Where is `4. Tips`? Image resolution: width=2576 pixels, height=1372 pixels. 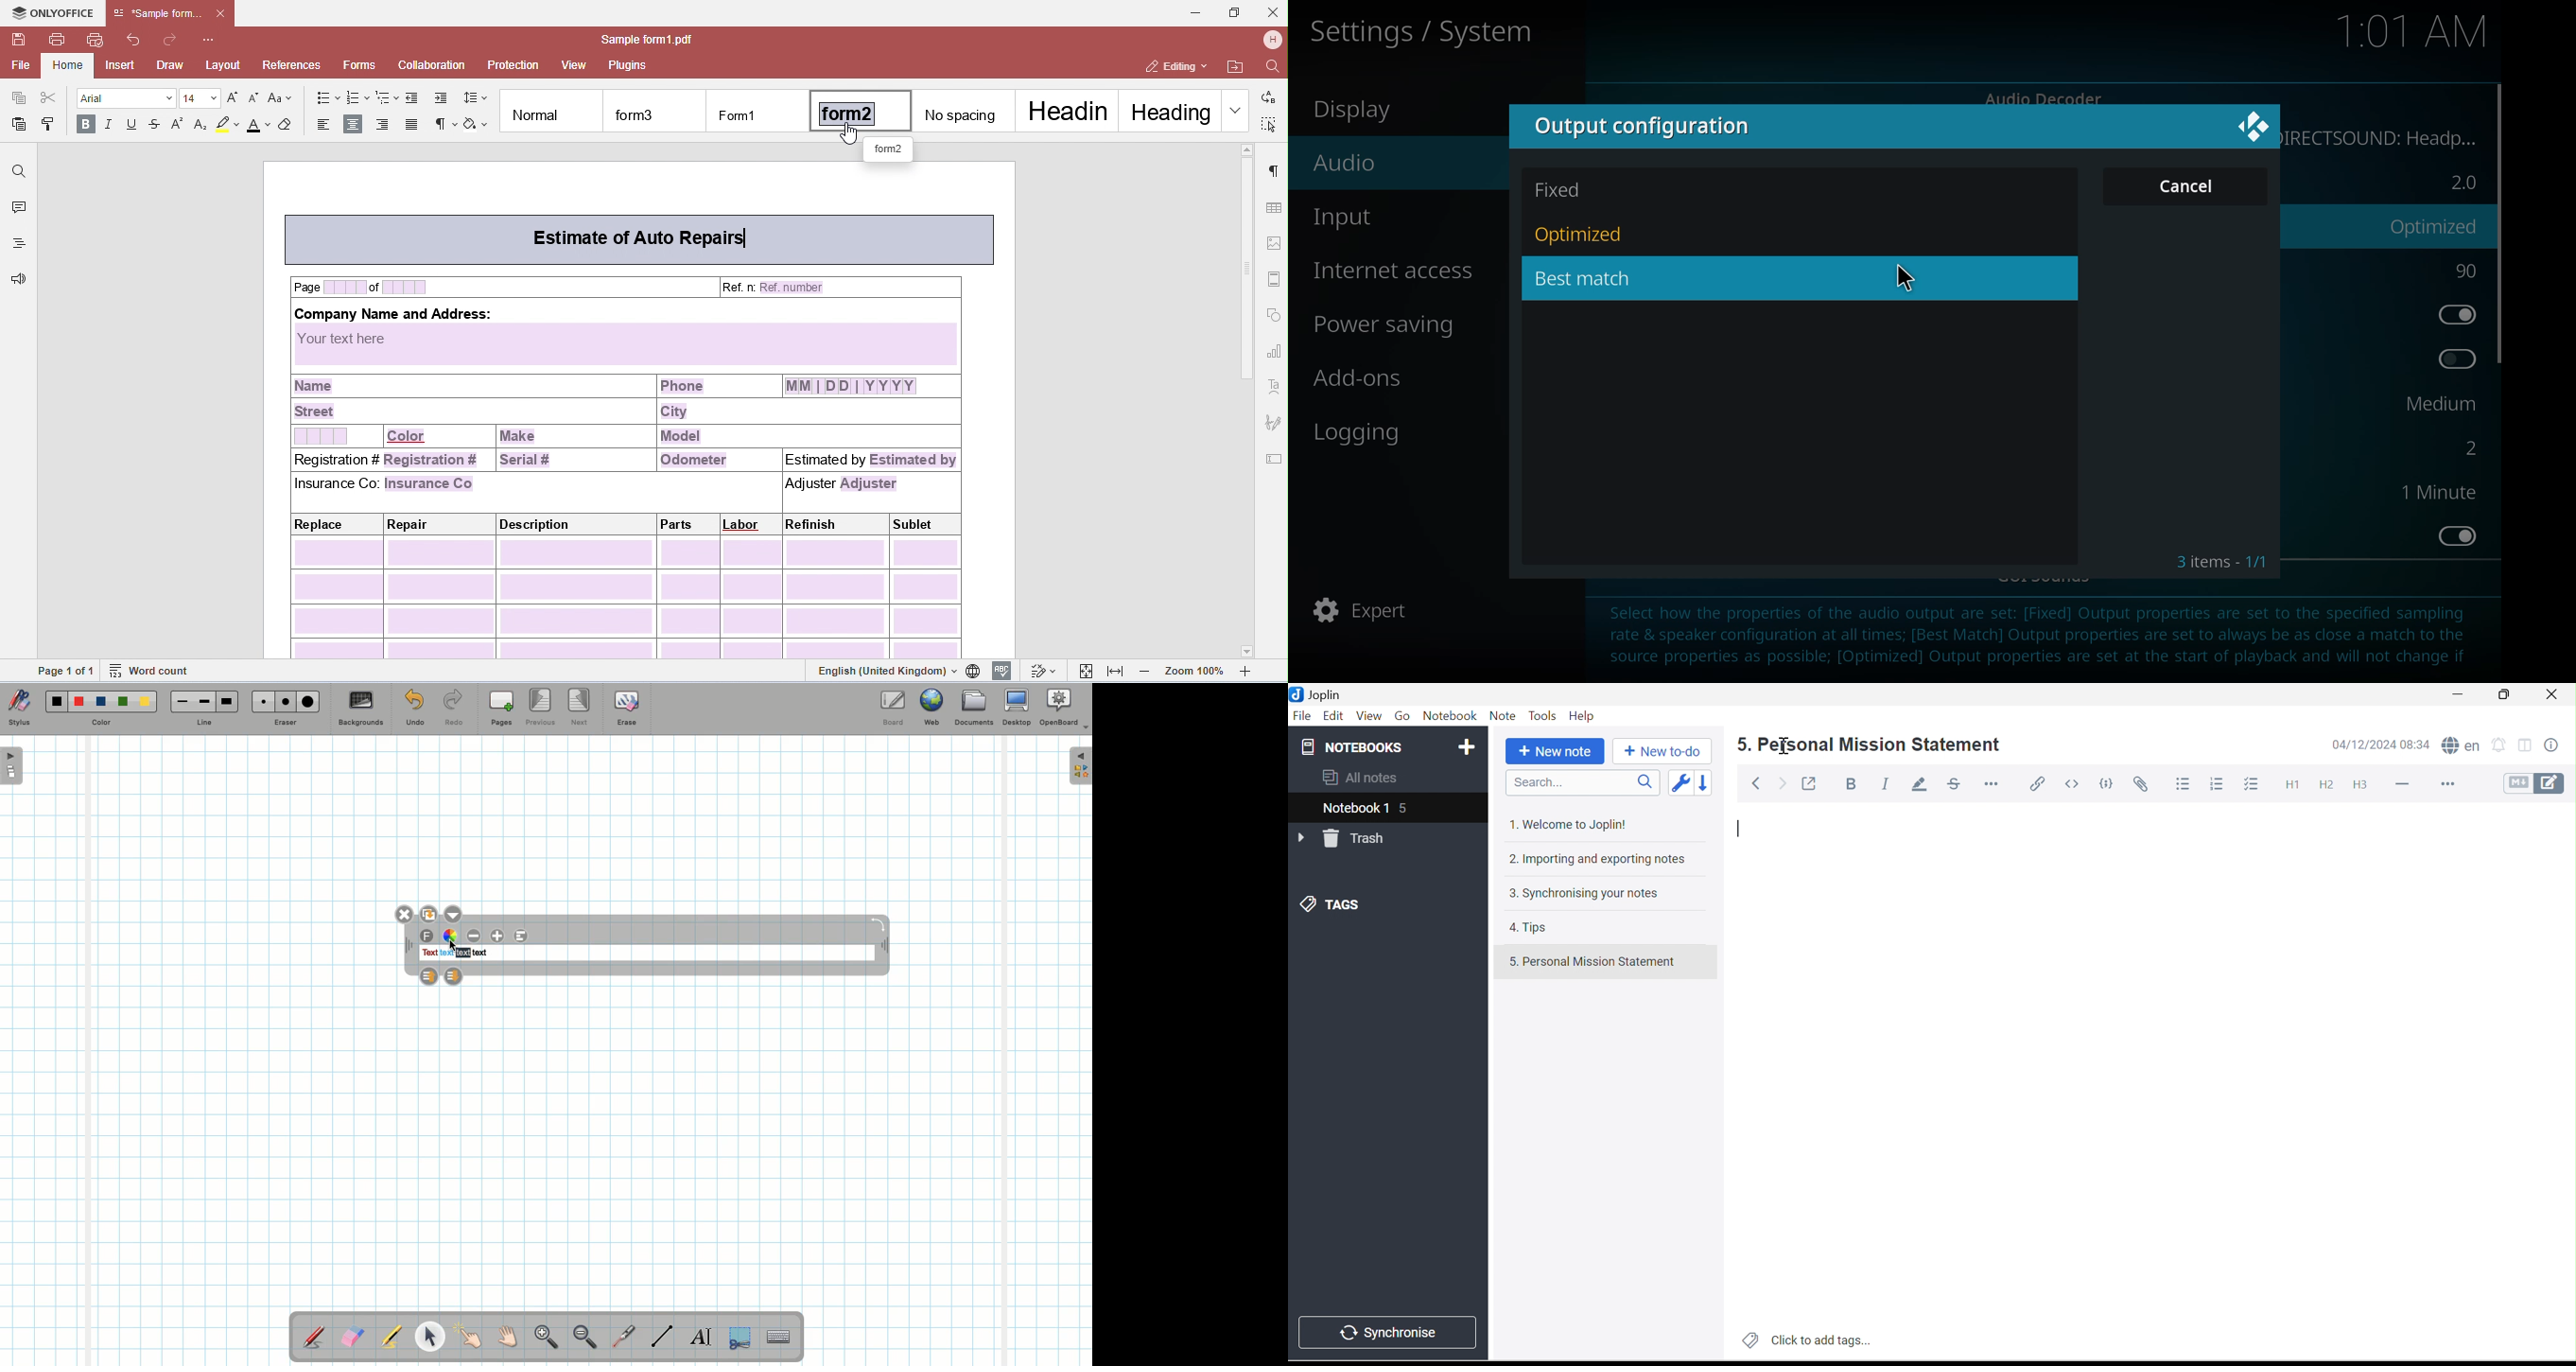 4. Tips is located at coordinates (1528, 928).